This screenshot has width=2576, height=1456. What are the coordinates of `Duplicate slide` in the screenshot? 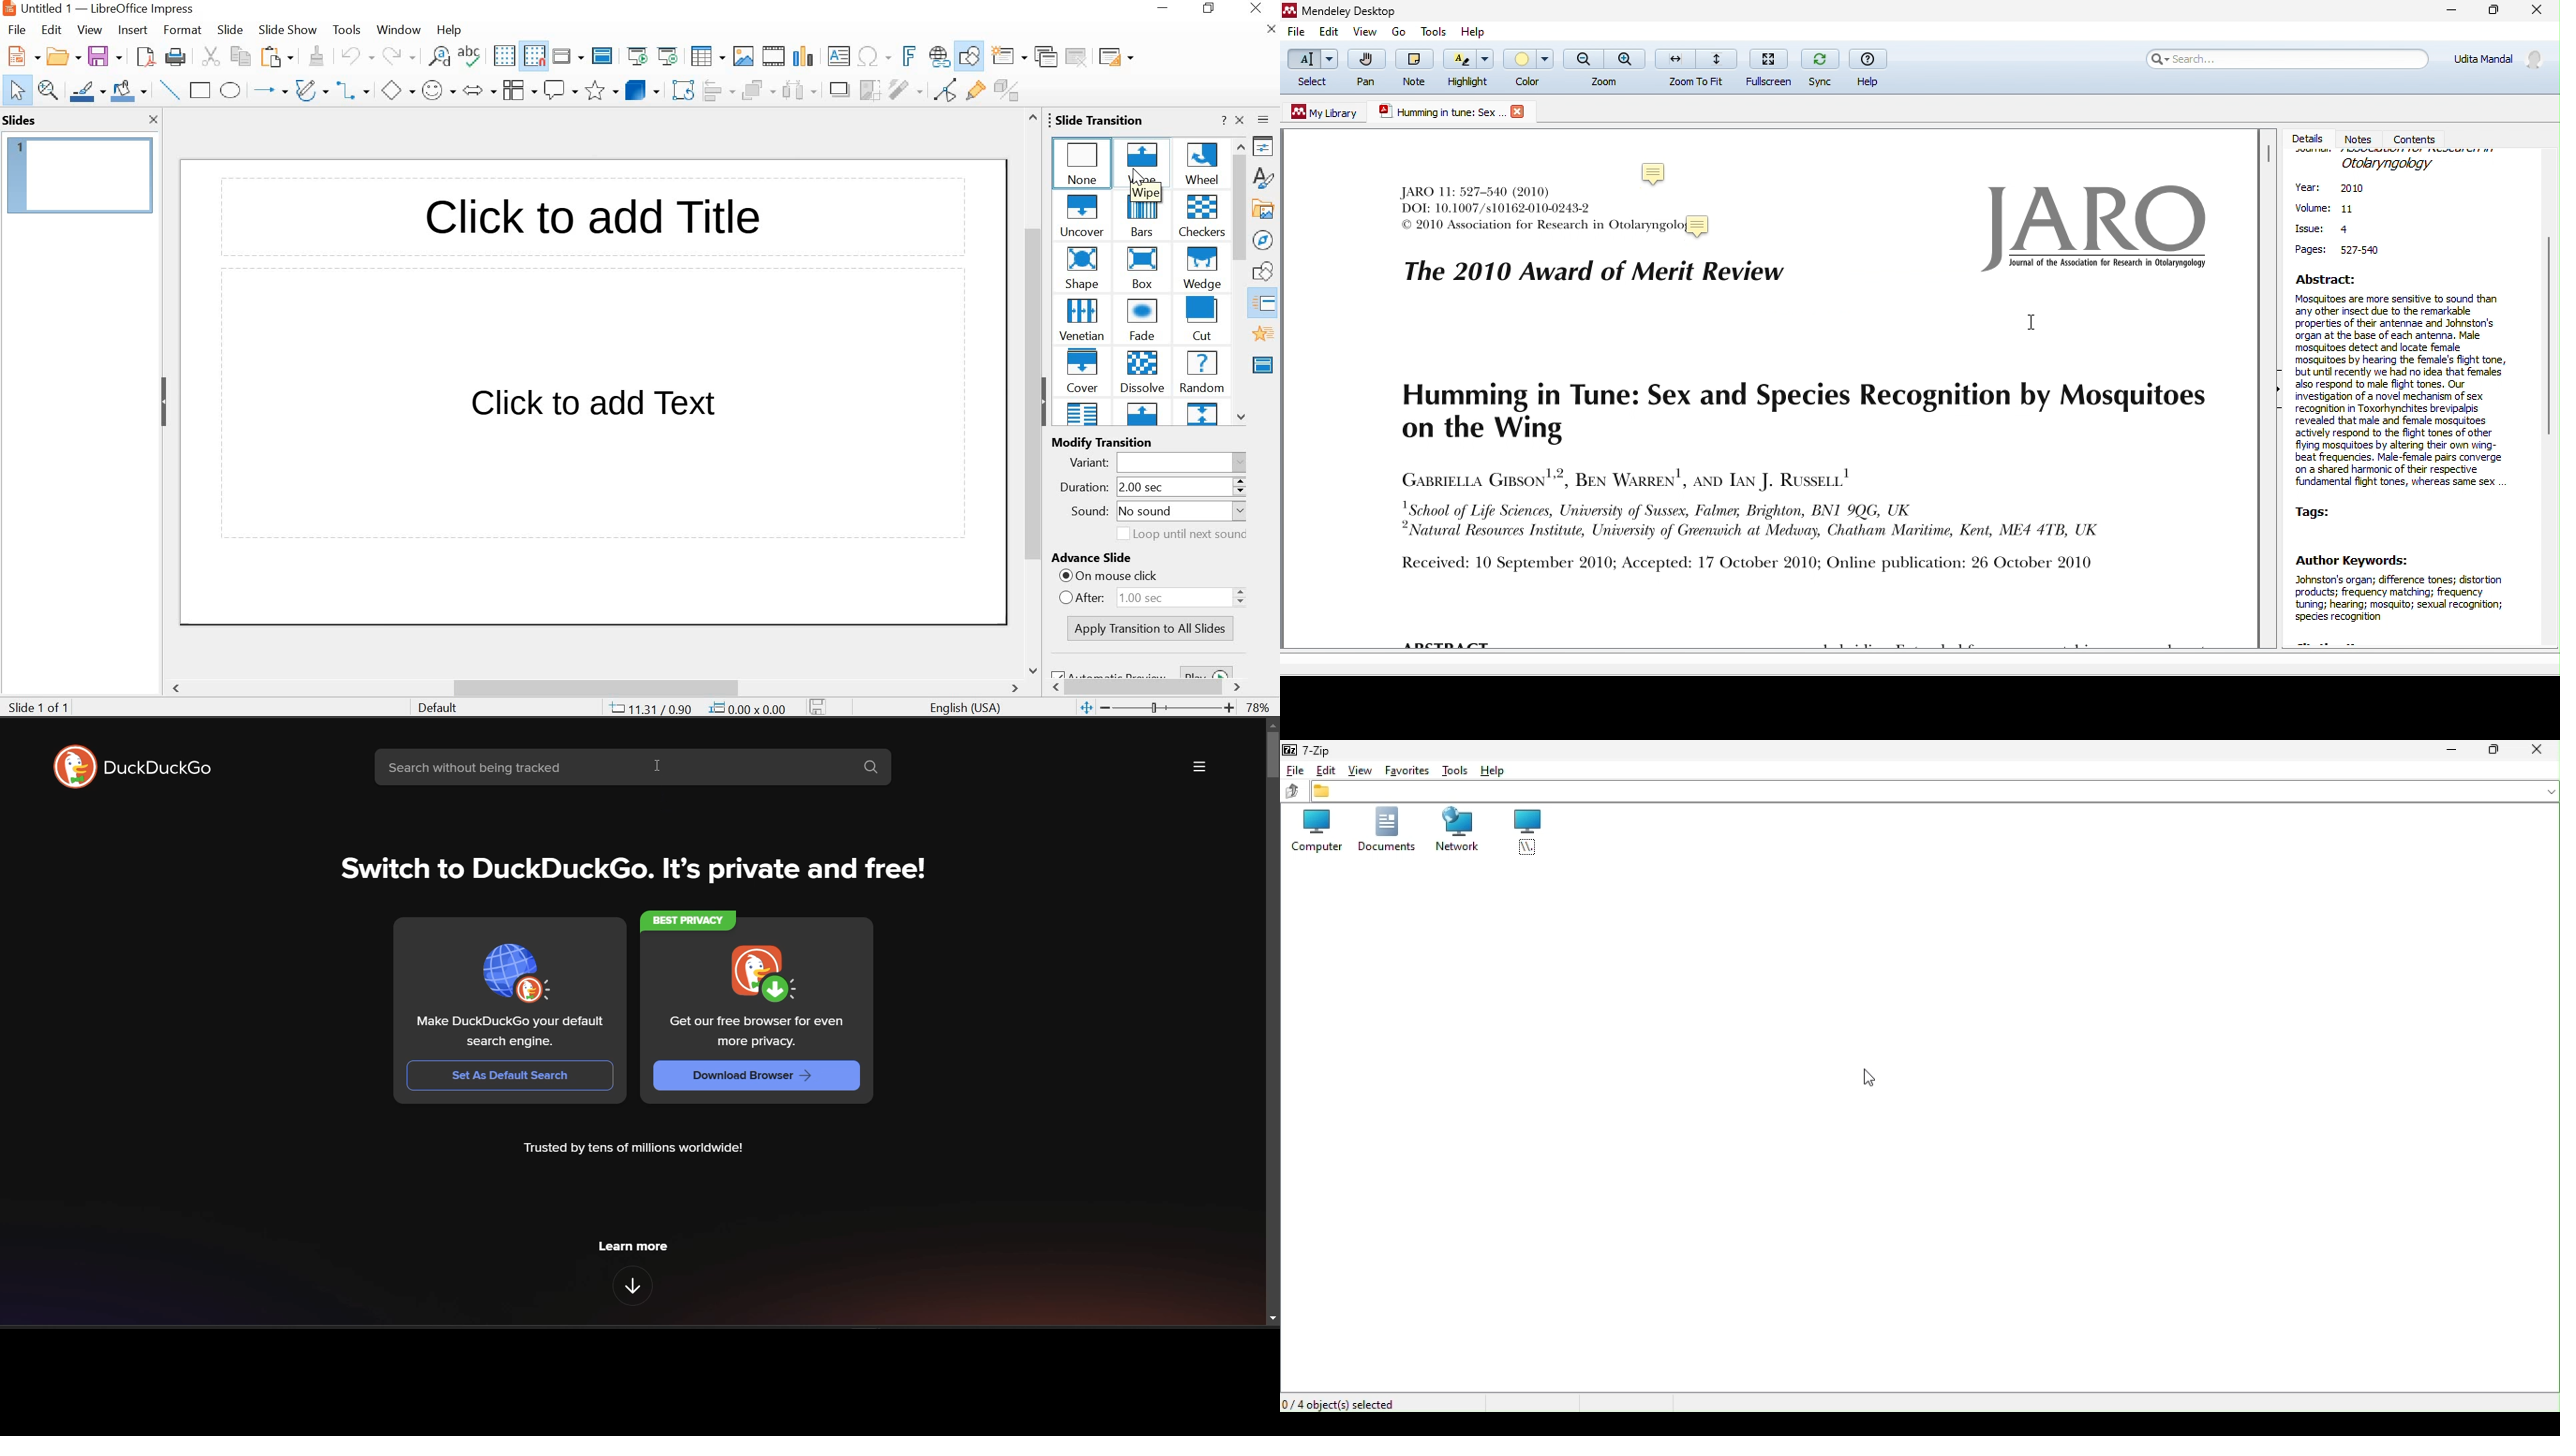 It's located at (1047, 56).